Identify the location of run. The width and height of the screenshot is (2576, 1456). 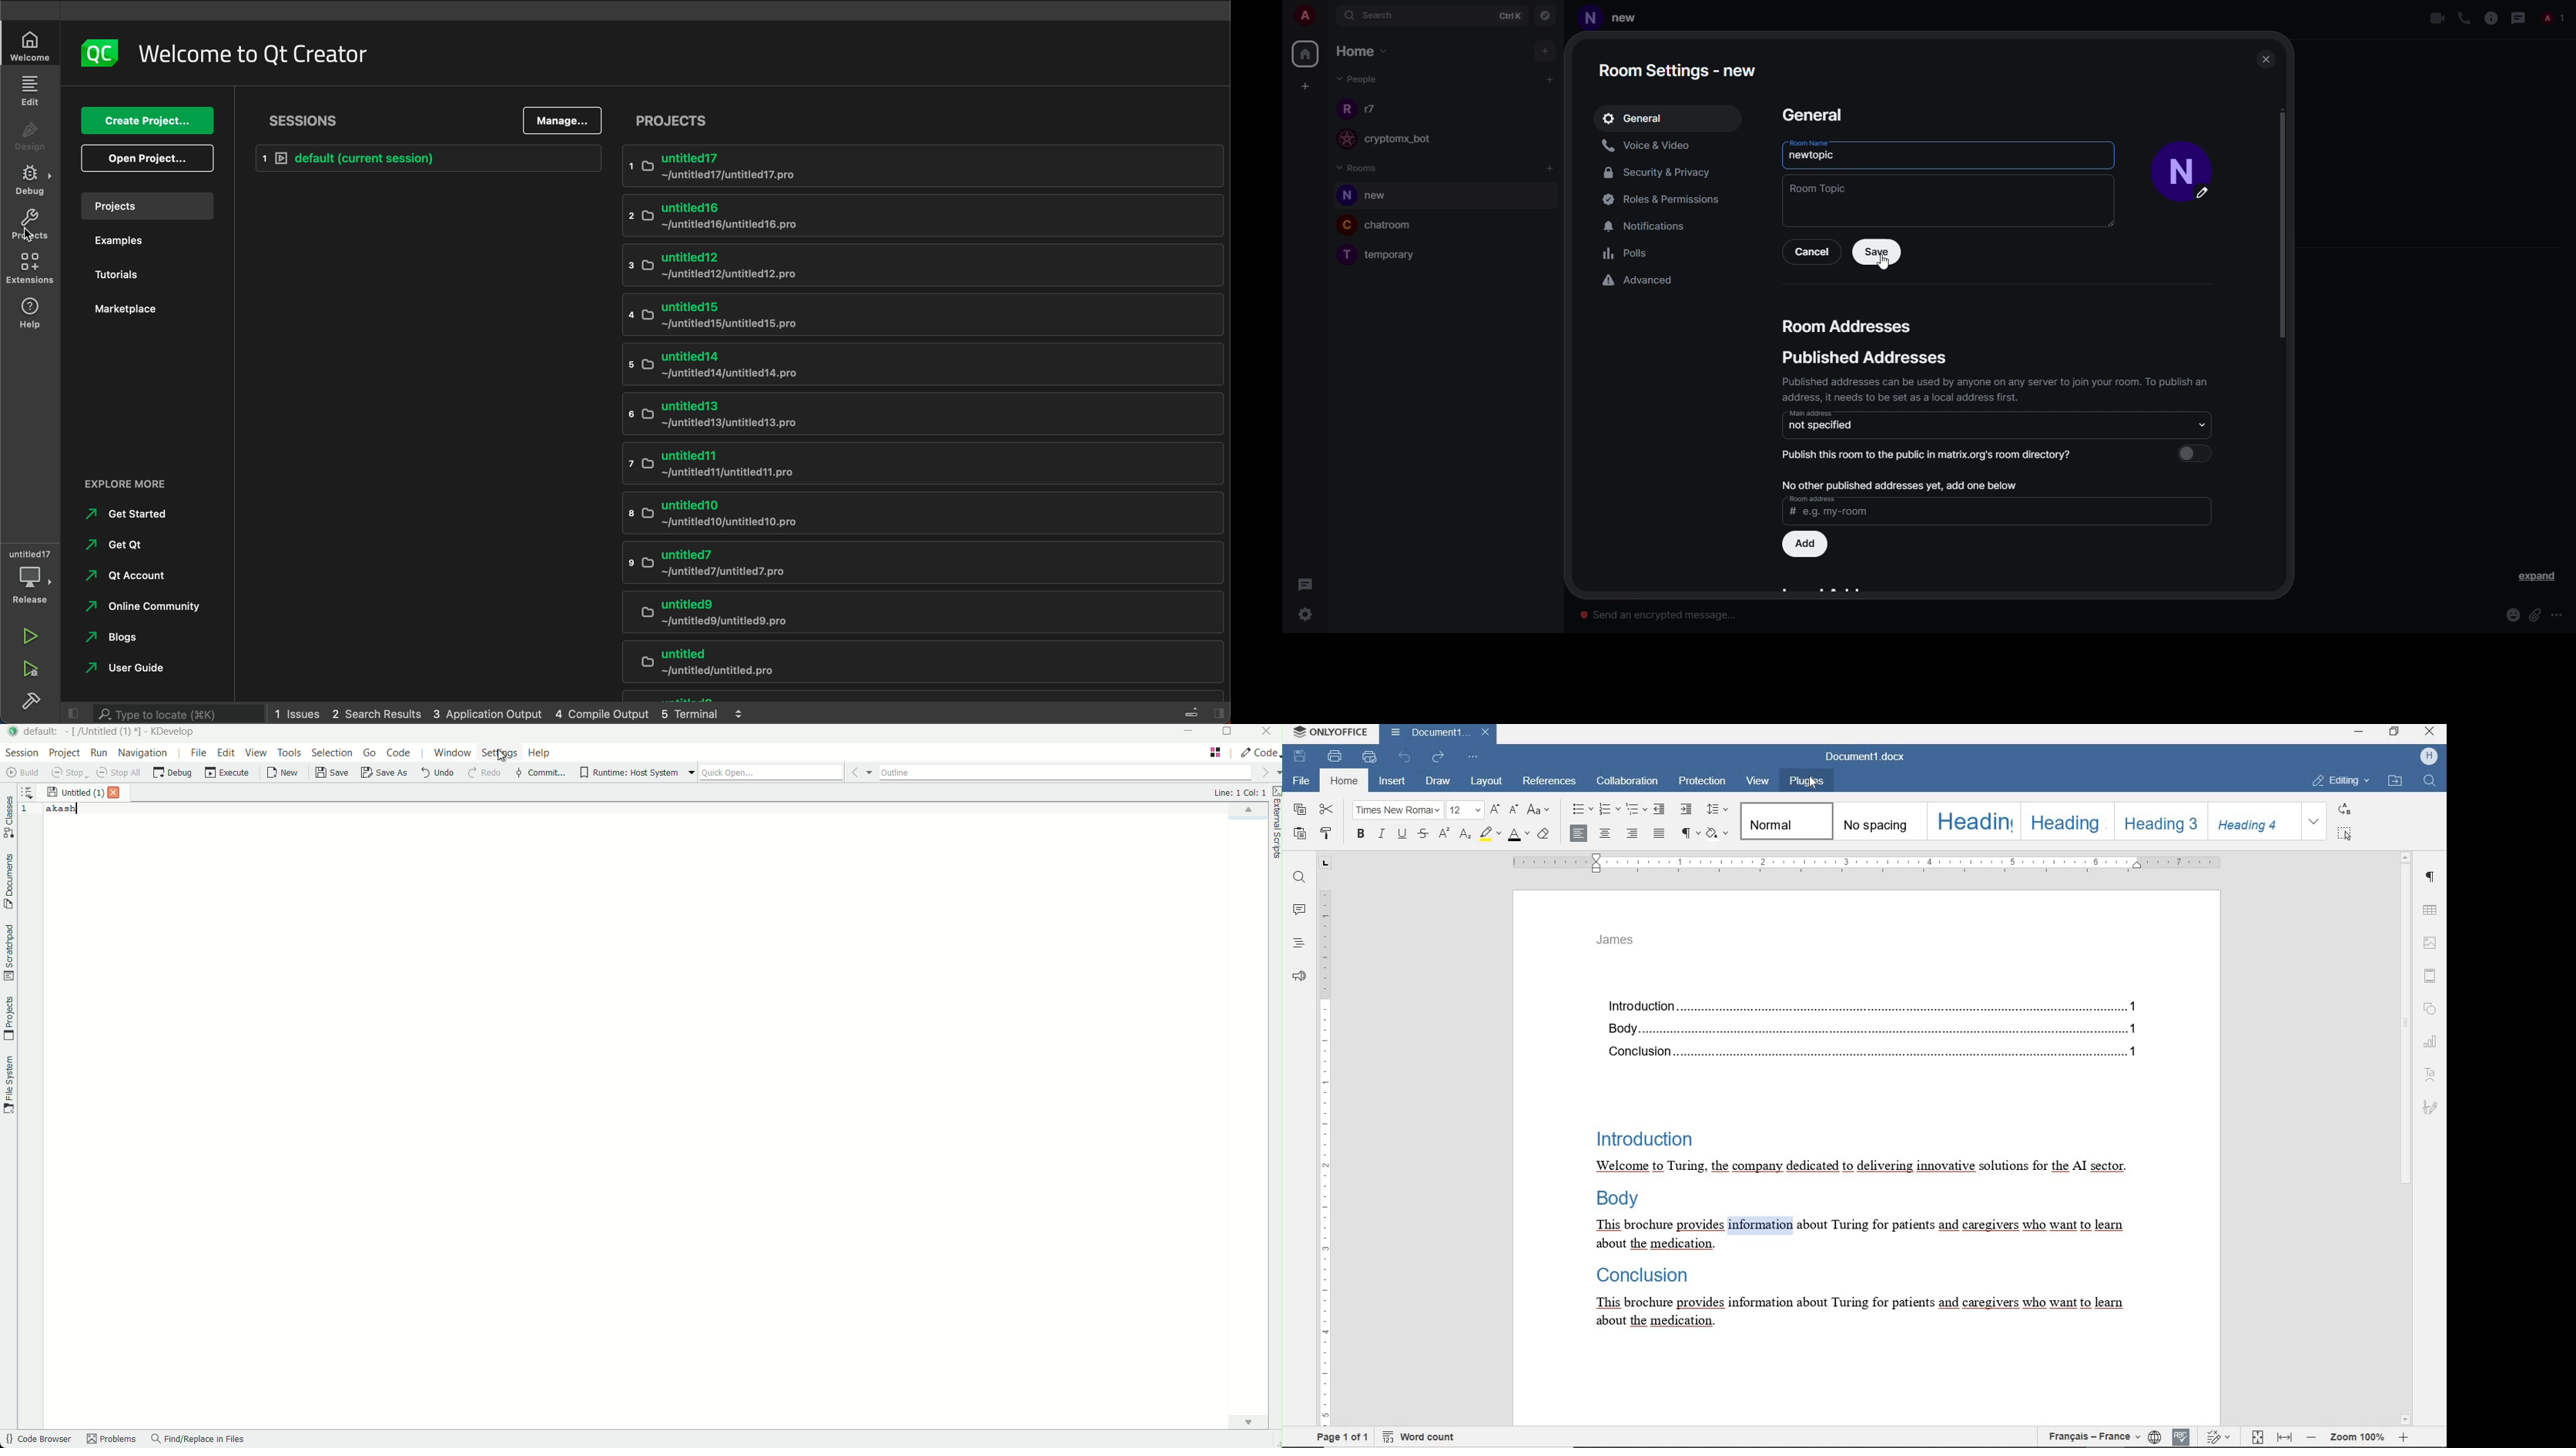
(34, 635).